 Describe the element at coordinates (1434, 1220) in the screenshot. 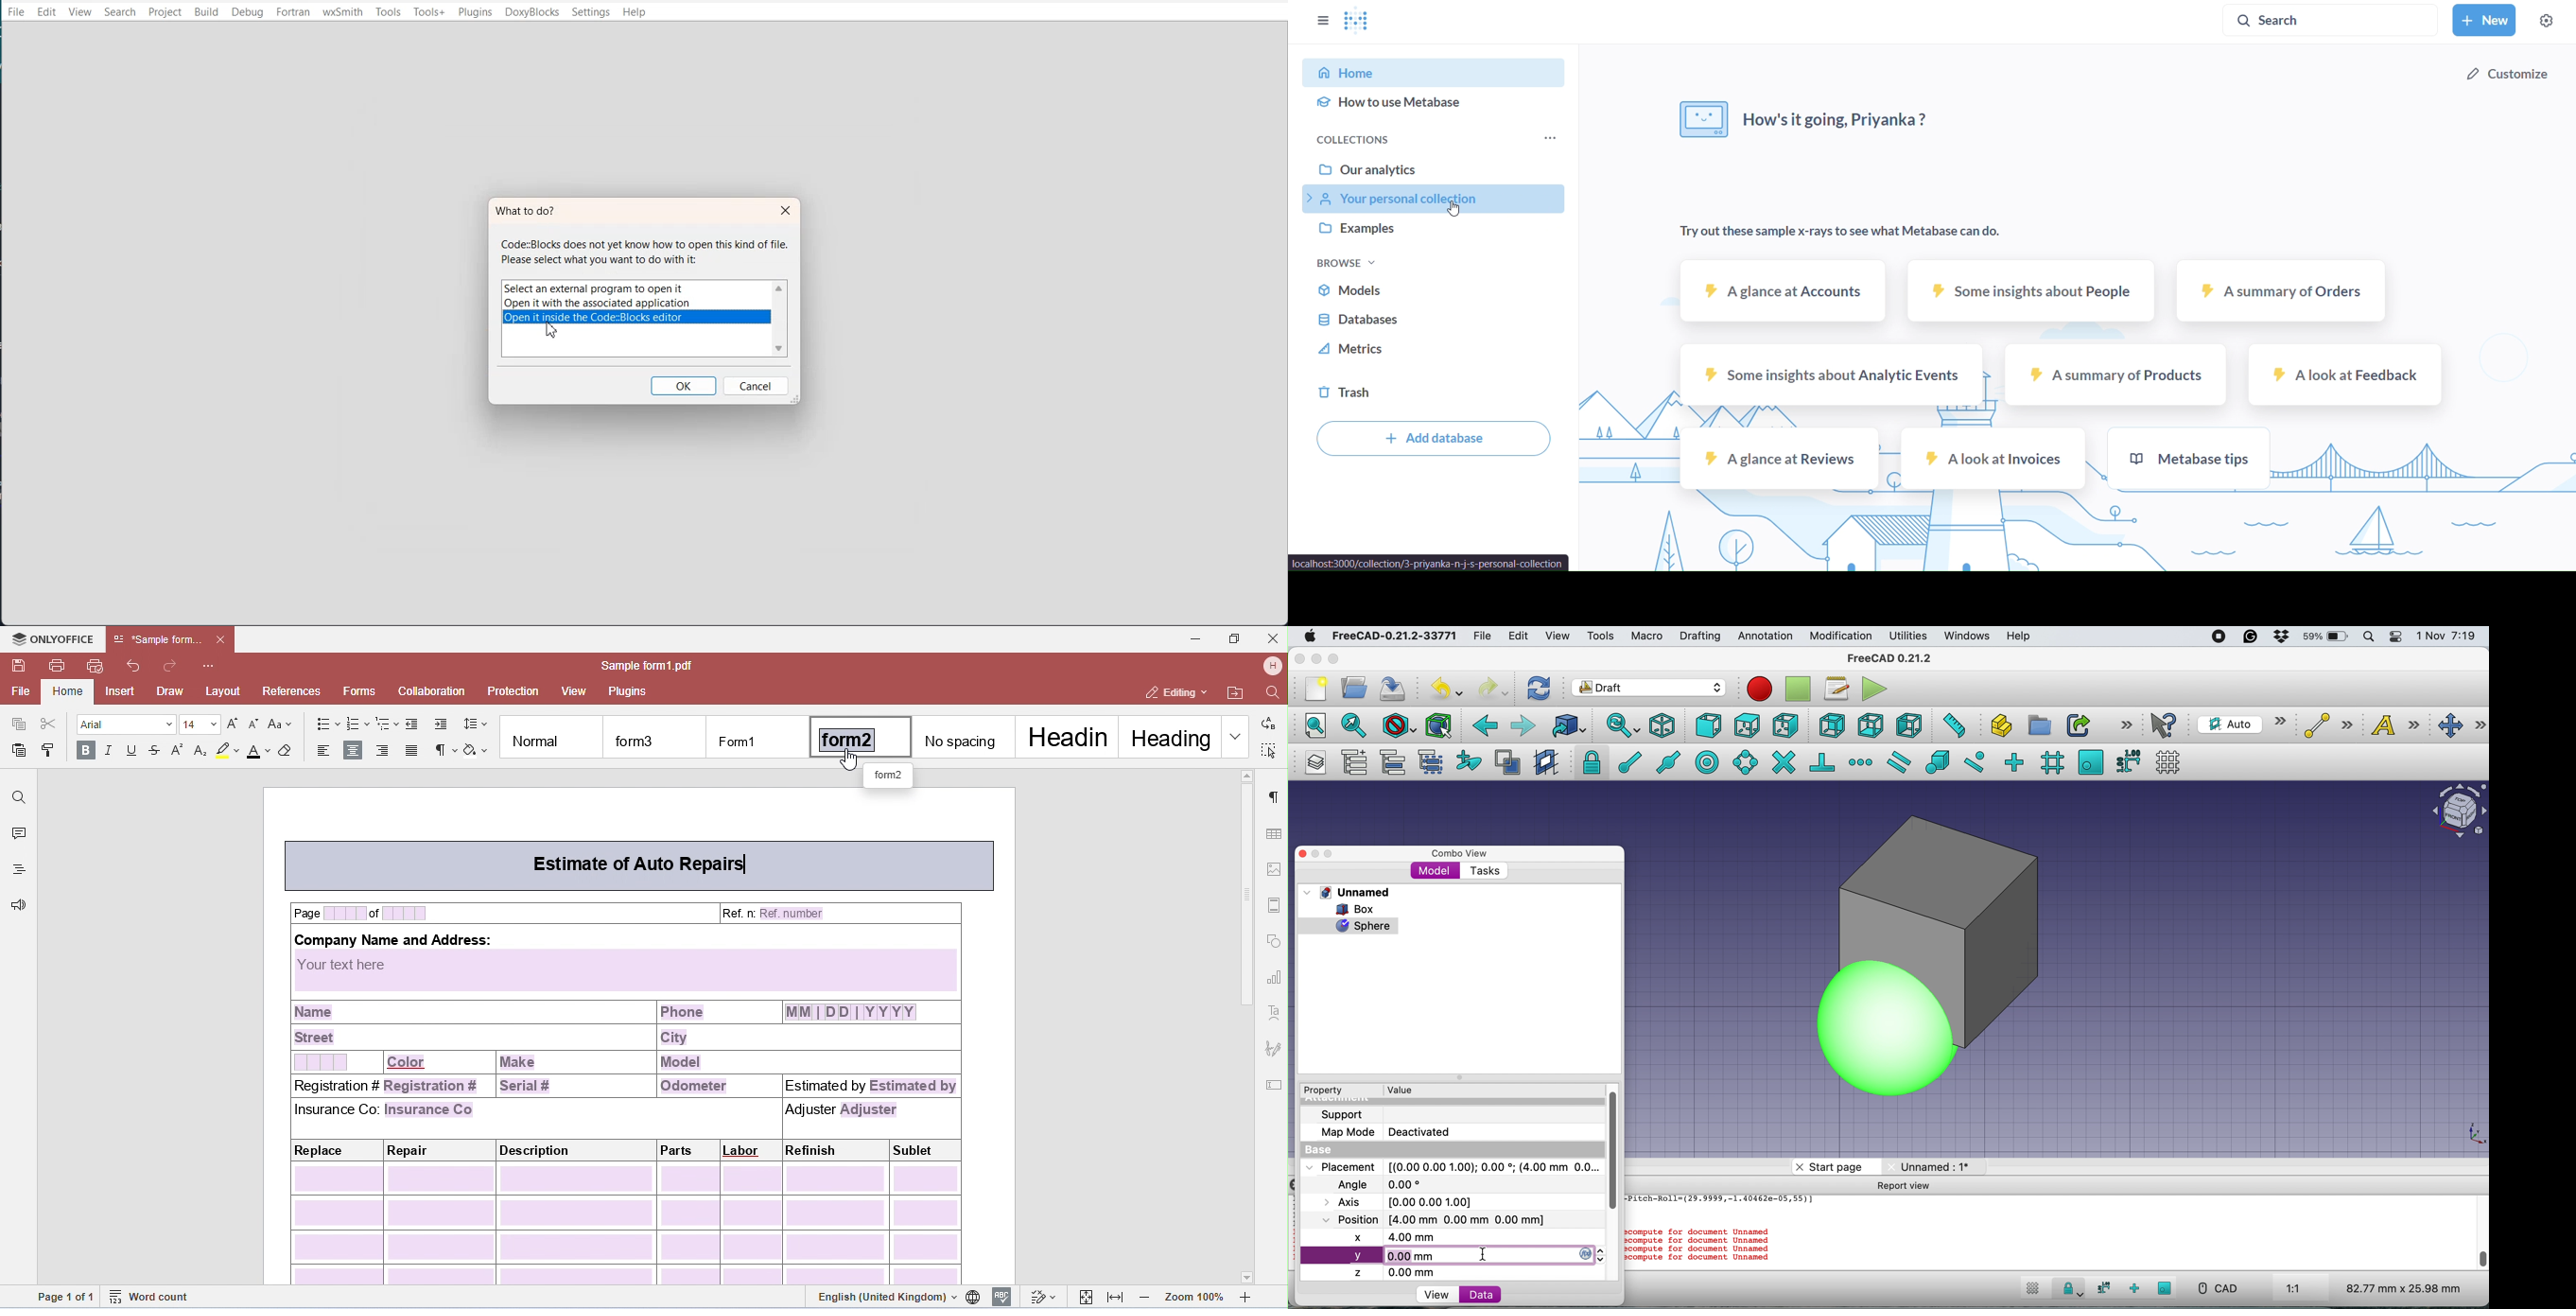

I see `Position [4.00 mm 0.00 mm 0.00 mm]` at that location.